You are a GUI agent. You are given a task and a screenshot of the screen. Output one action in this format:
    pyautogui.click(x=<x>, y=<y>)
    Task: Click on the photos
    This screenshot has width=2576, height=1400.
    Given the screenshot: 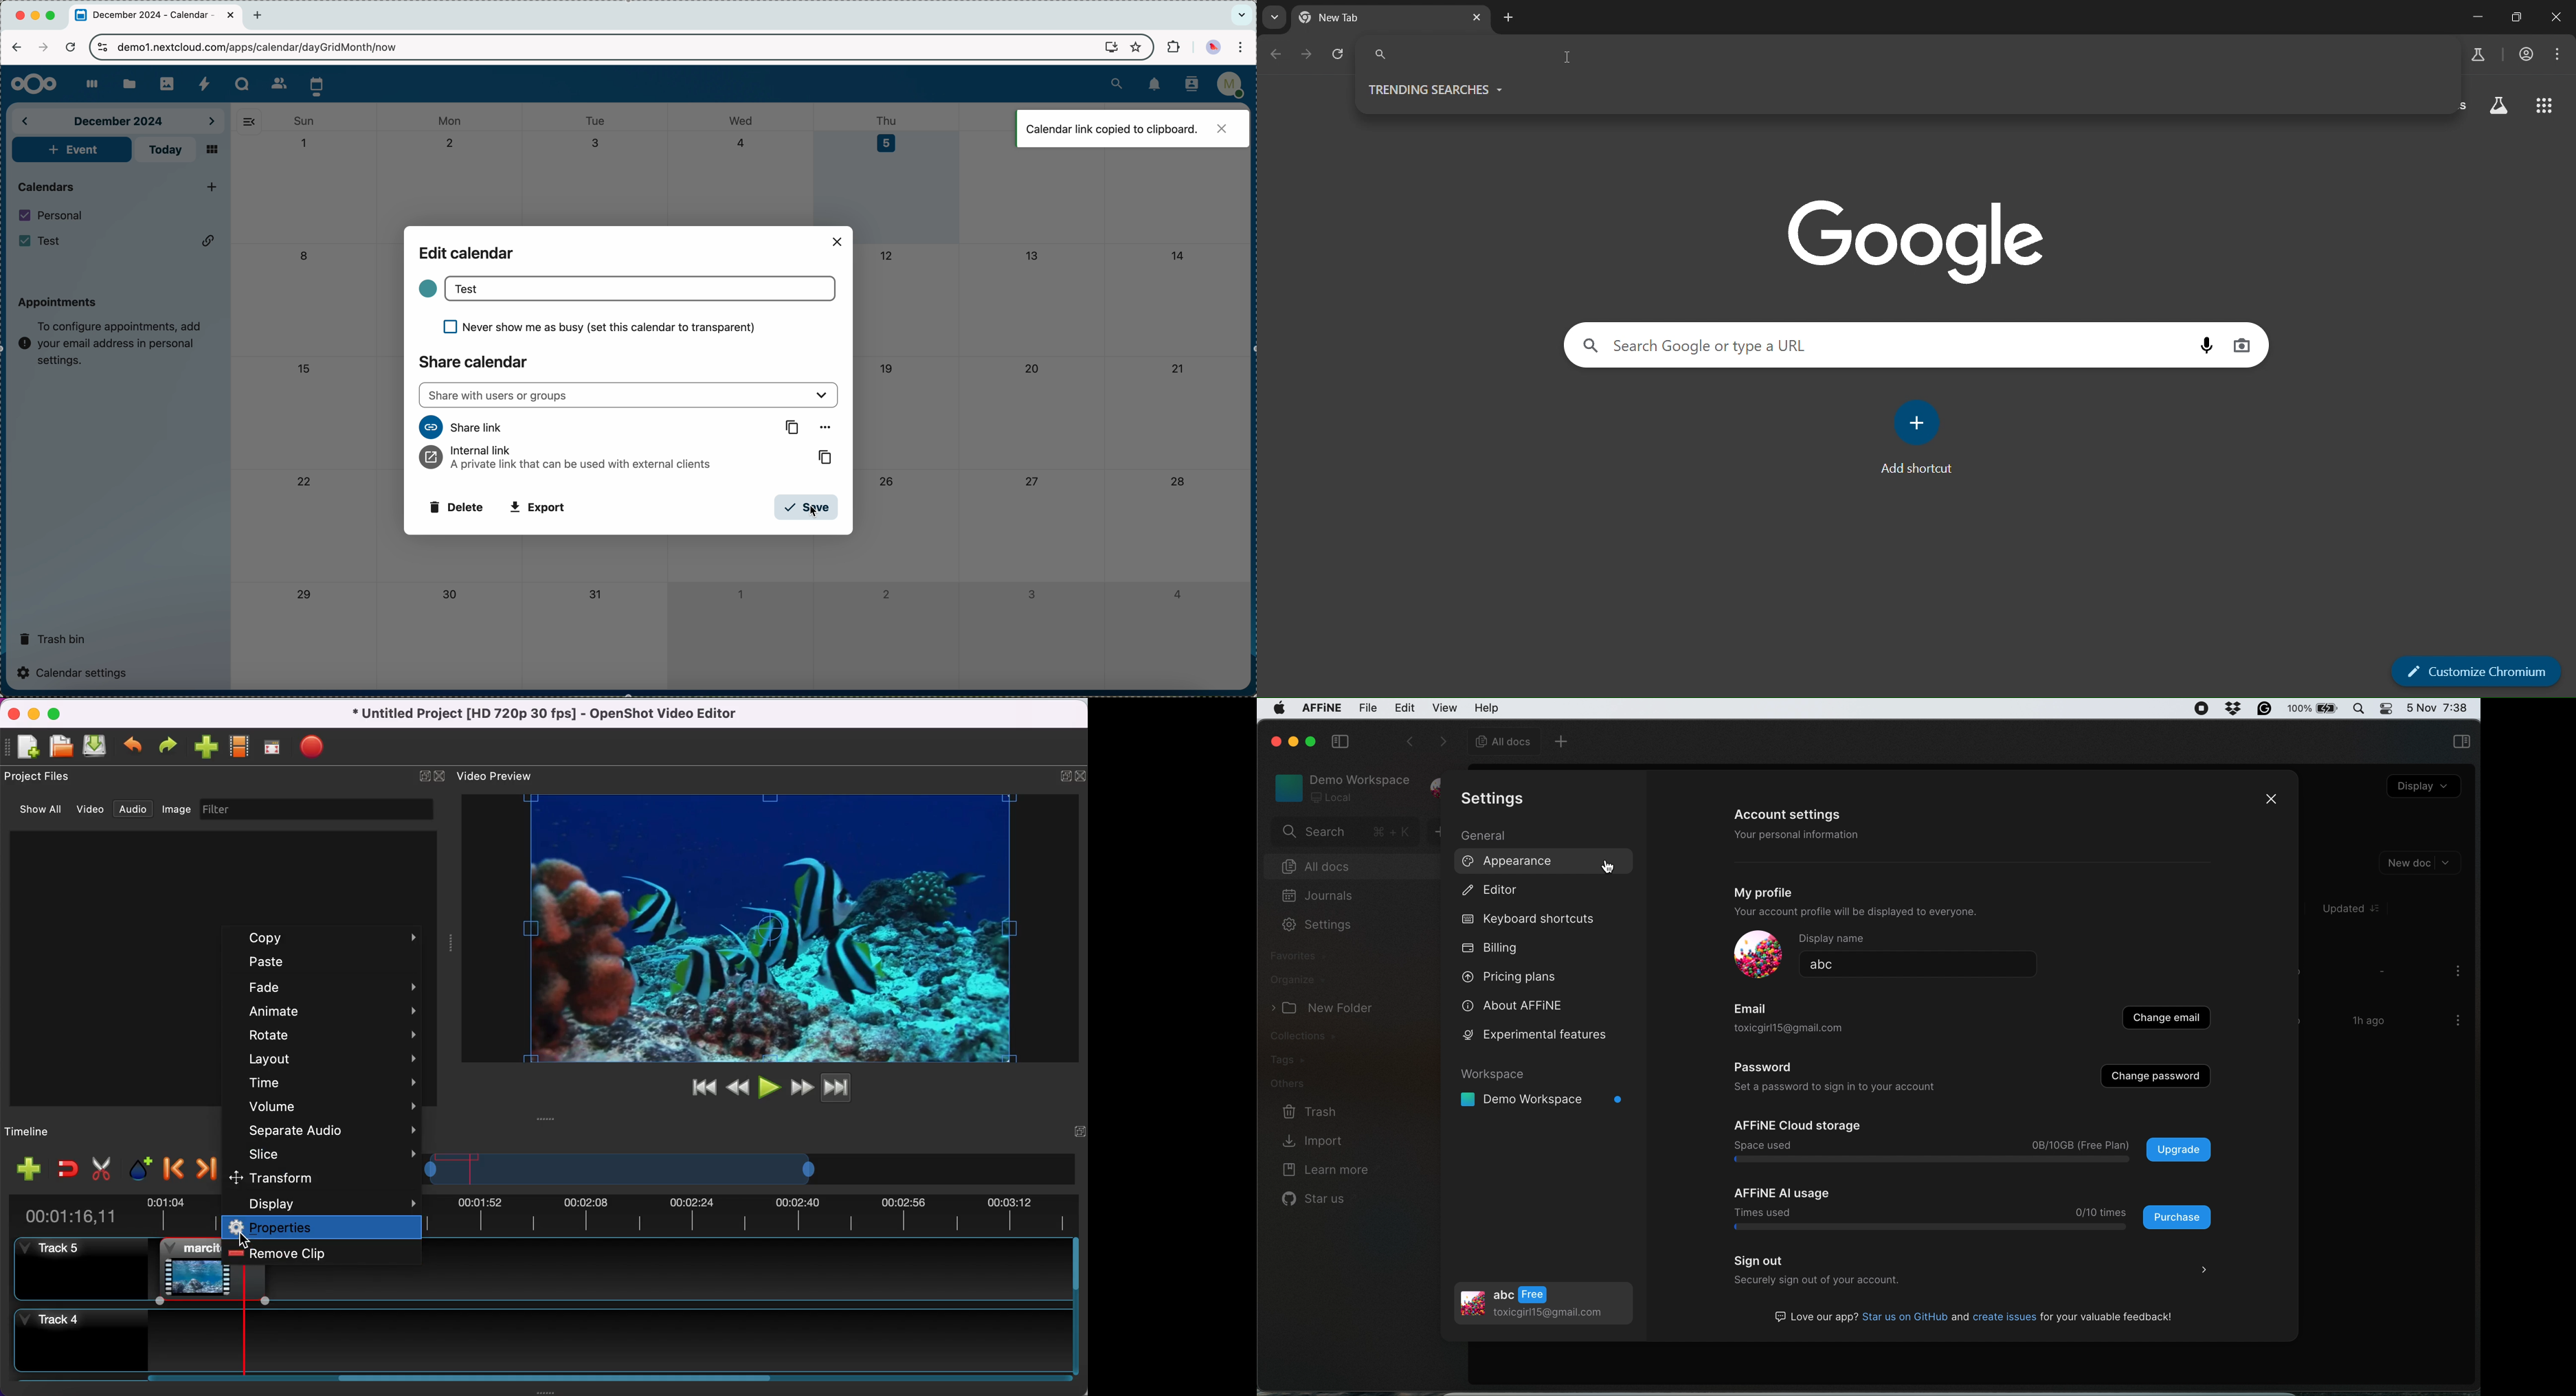 What is the action you would take?
    pyautogui.click(x=166, y=81)
    